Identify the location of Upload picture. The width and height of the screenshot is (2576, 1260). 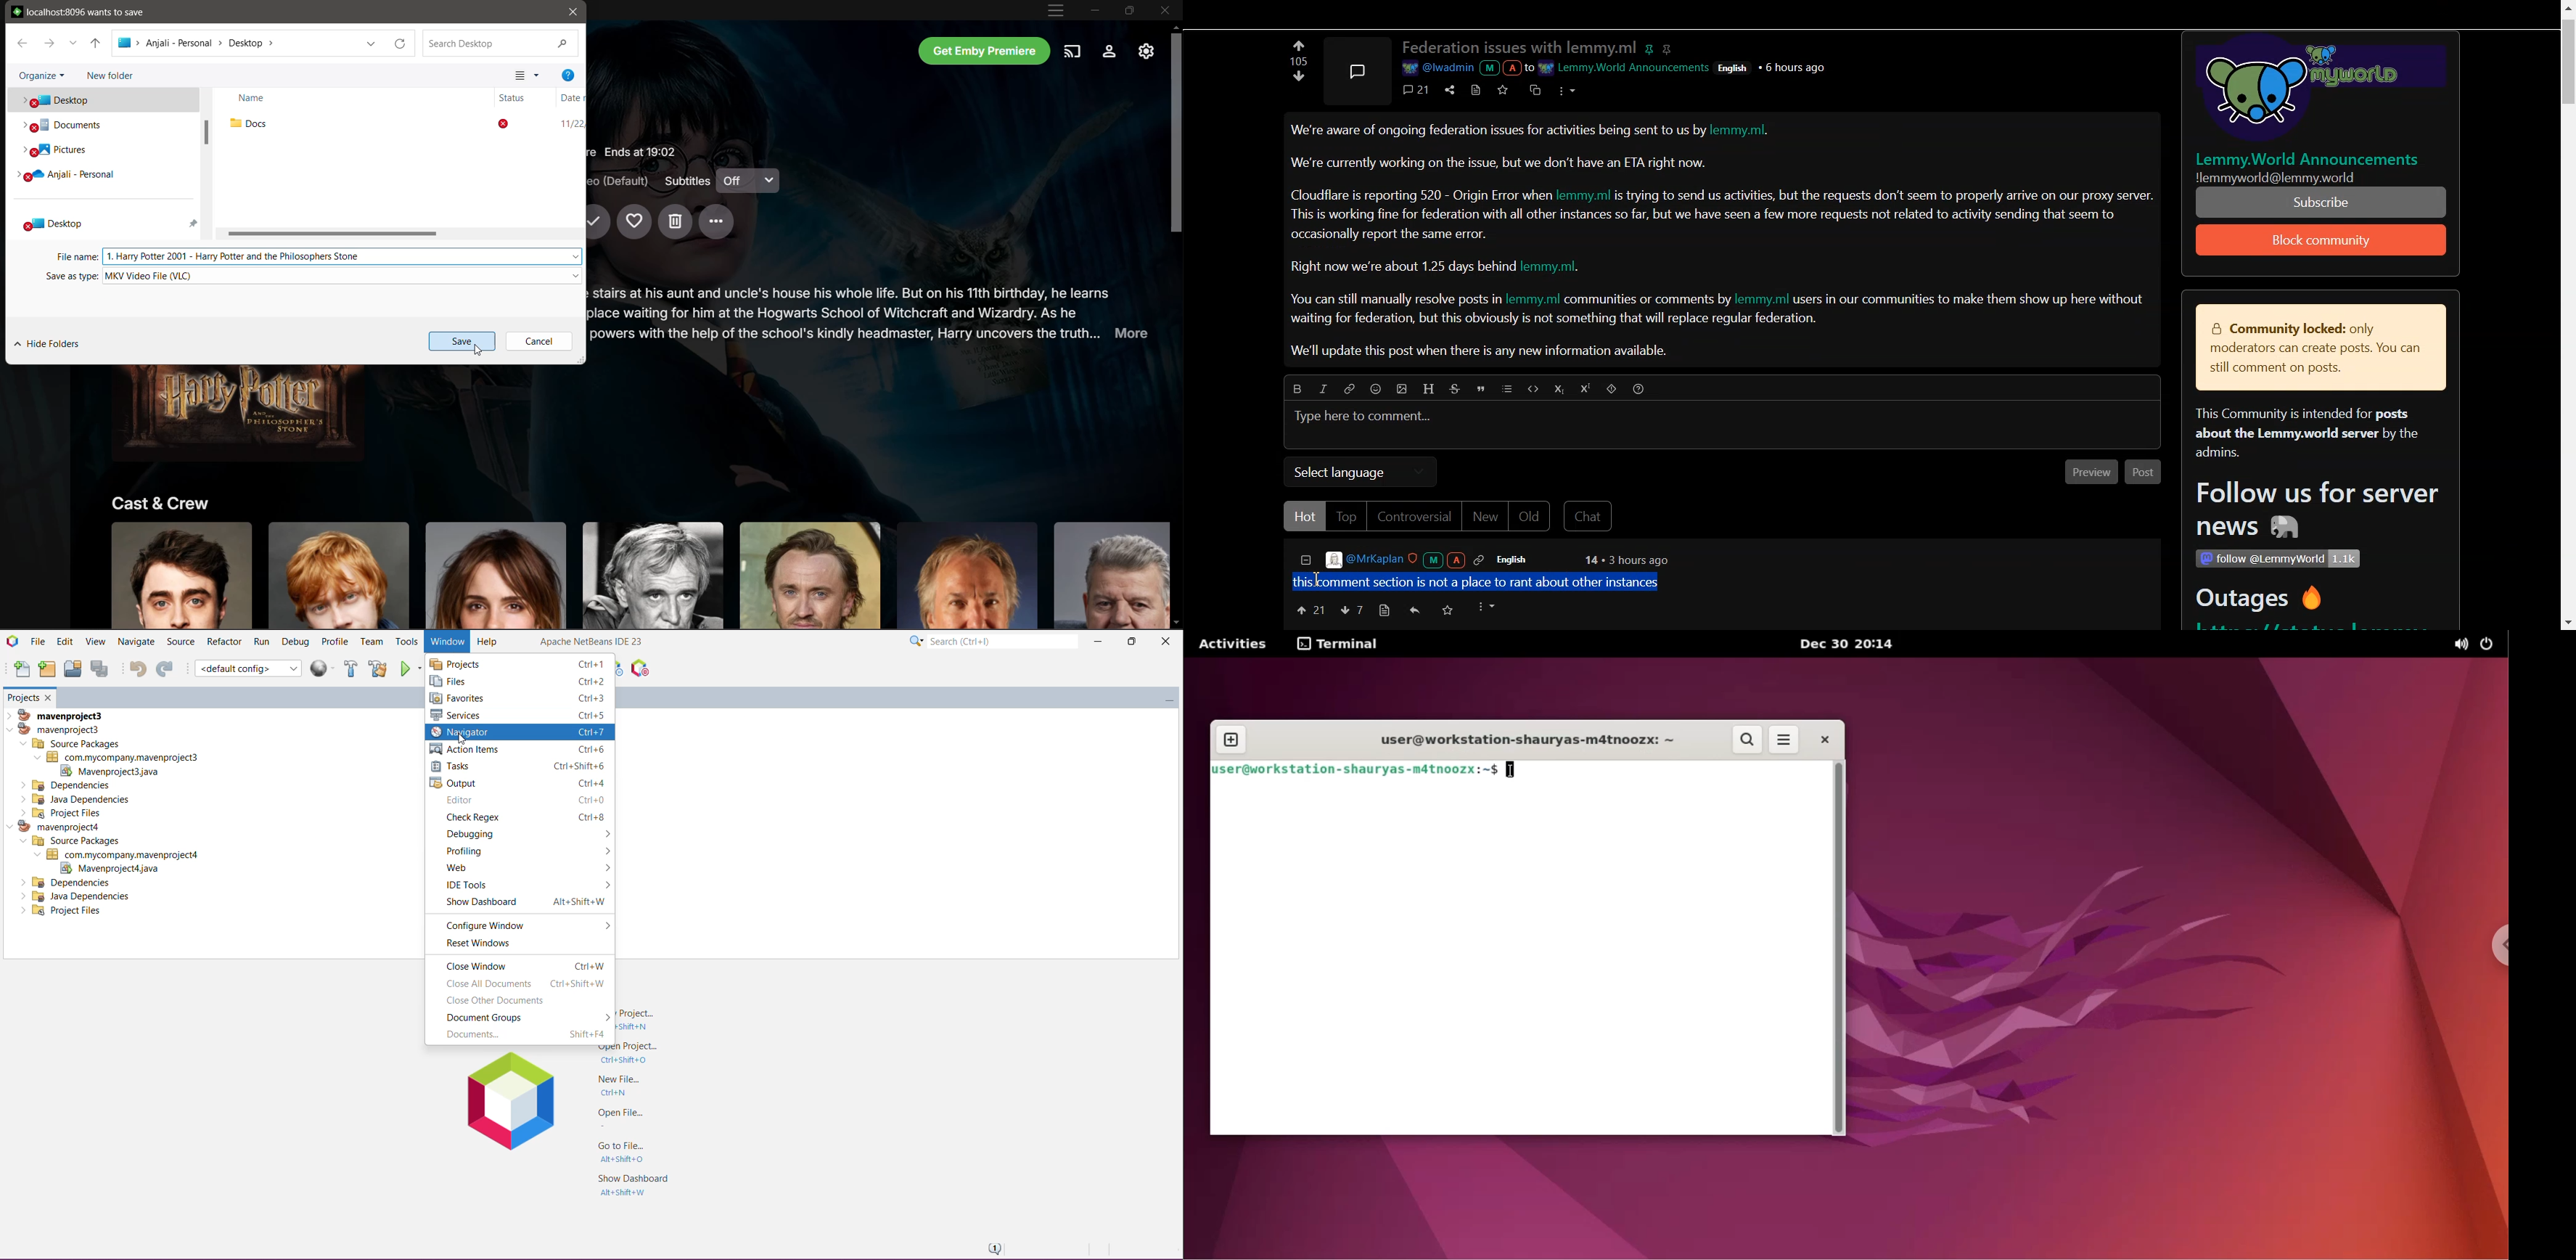
(1405, 390).